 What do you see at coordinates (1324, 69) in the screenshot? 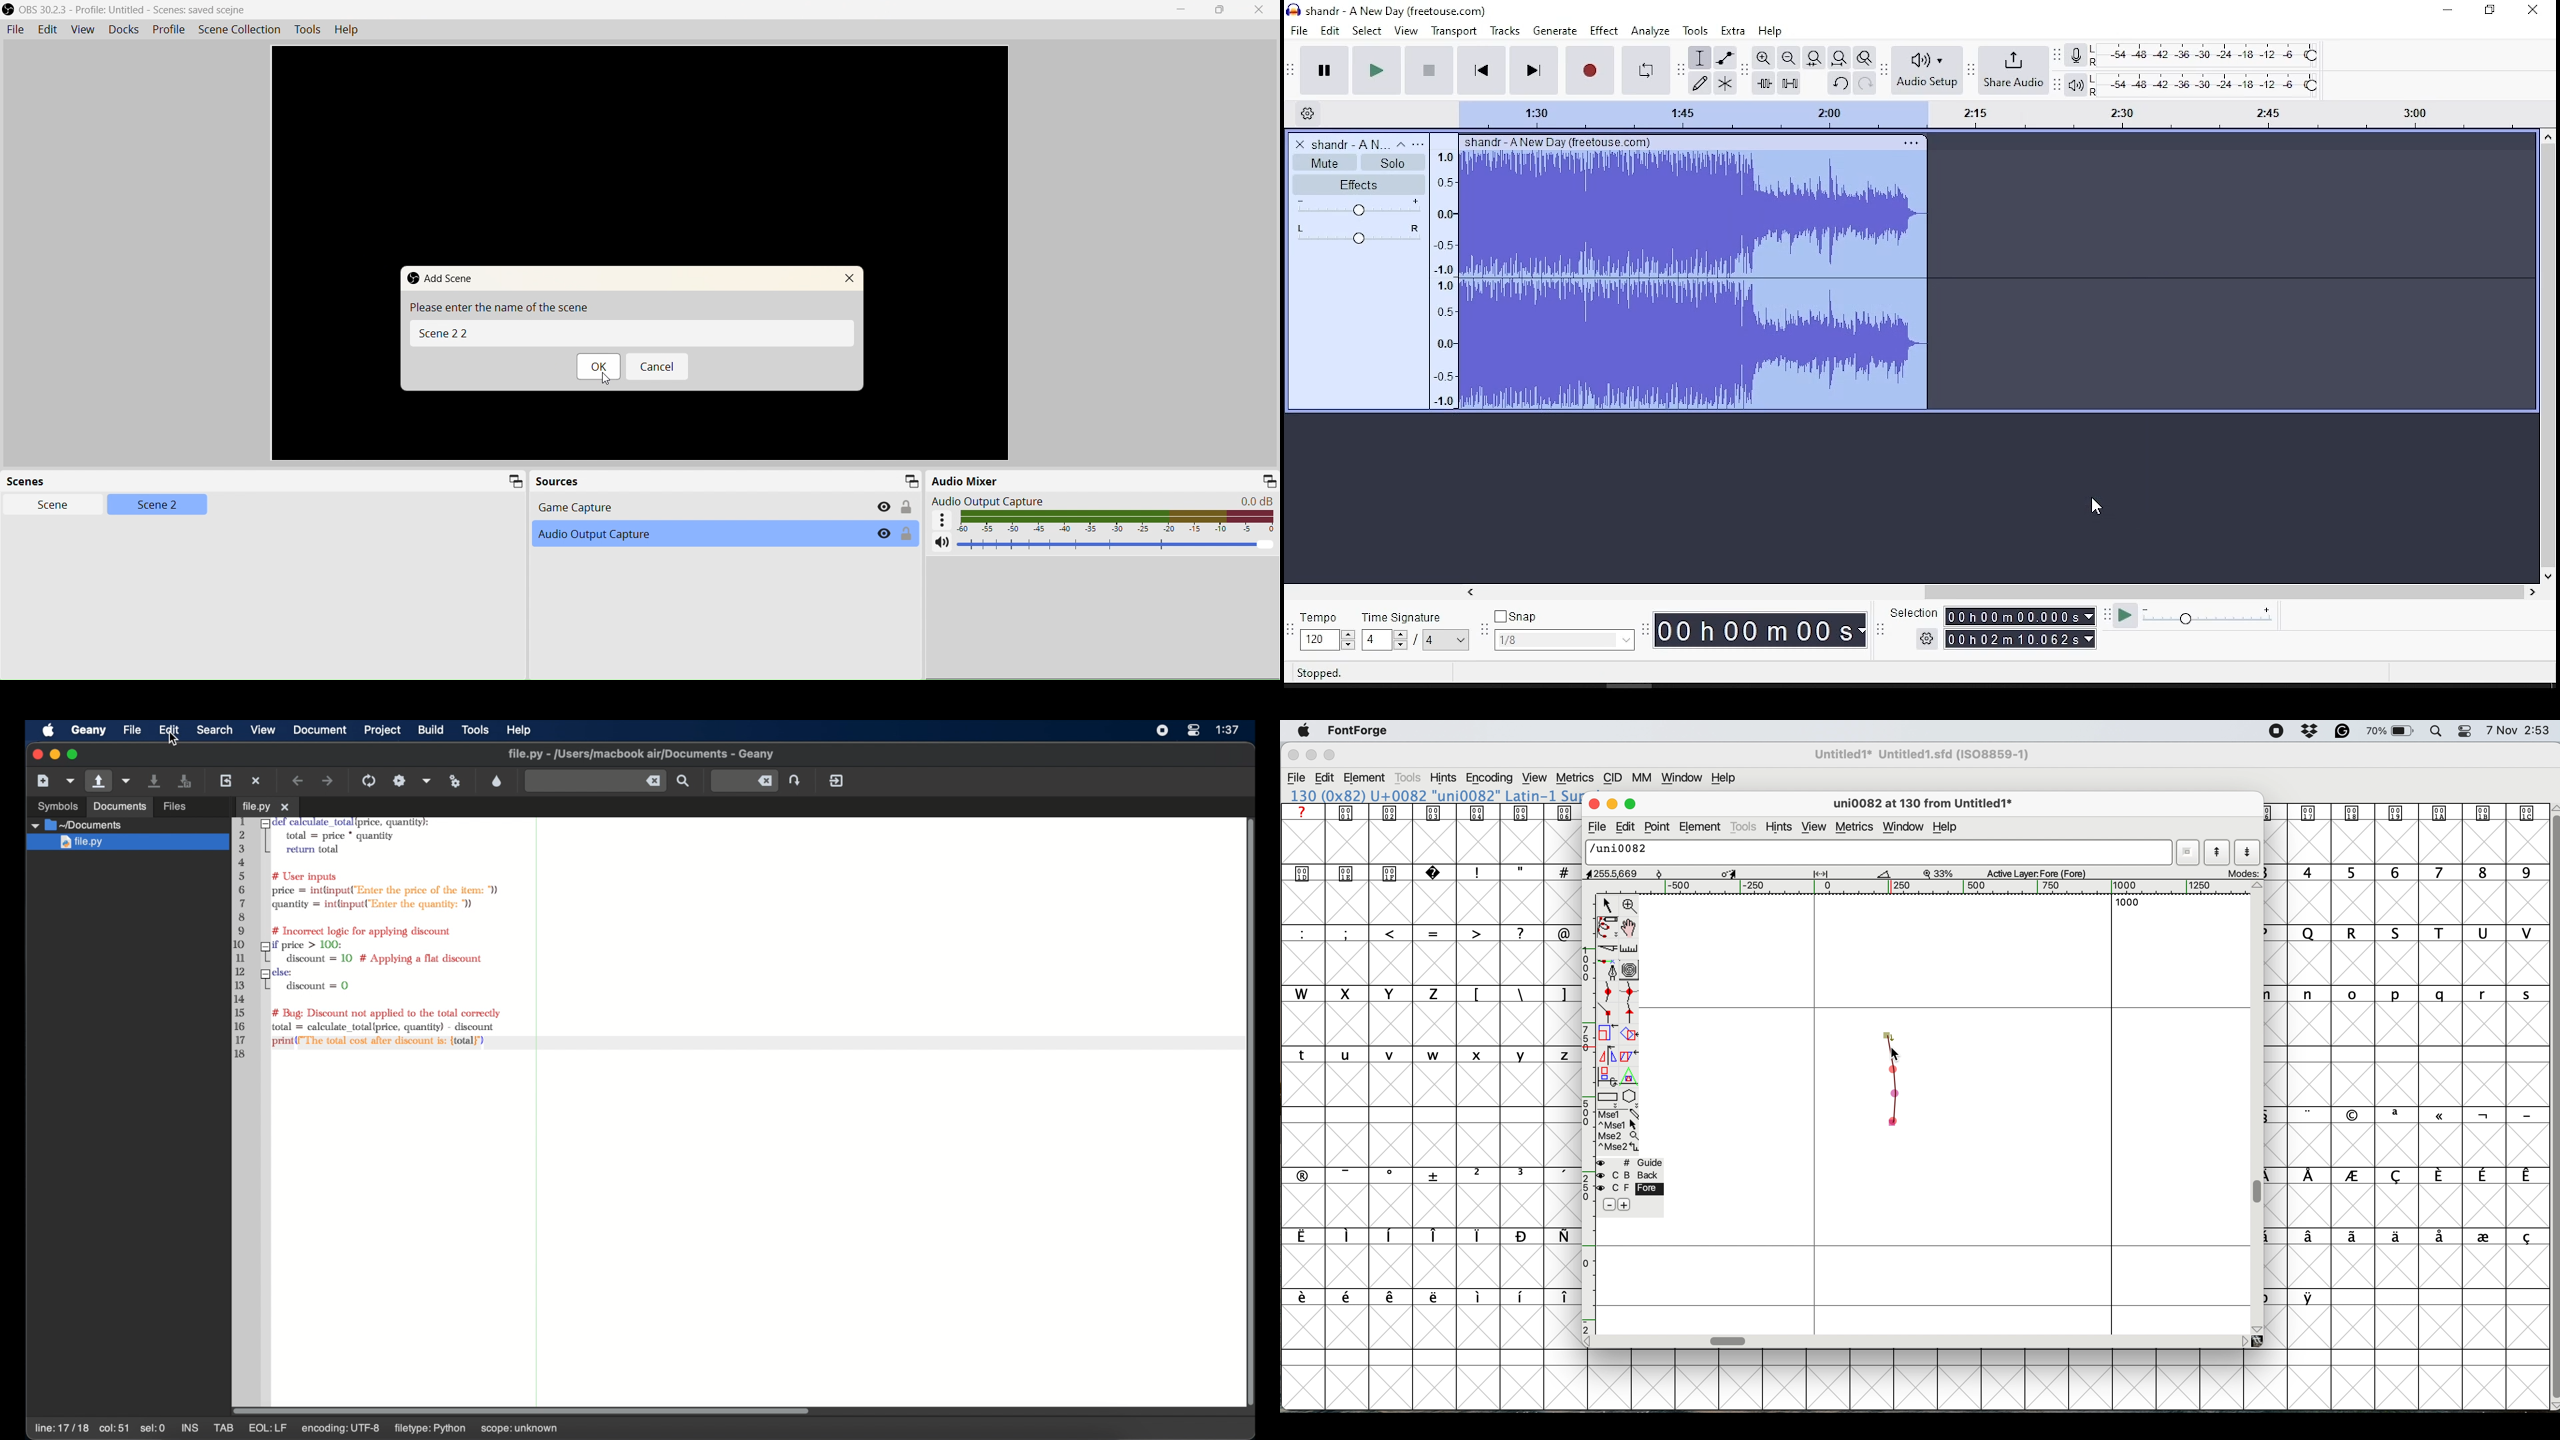
I see `` at bounding box center [1324, 69].